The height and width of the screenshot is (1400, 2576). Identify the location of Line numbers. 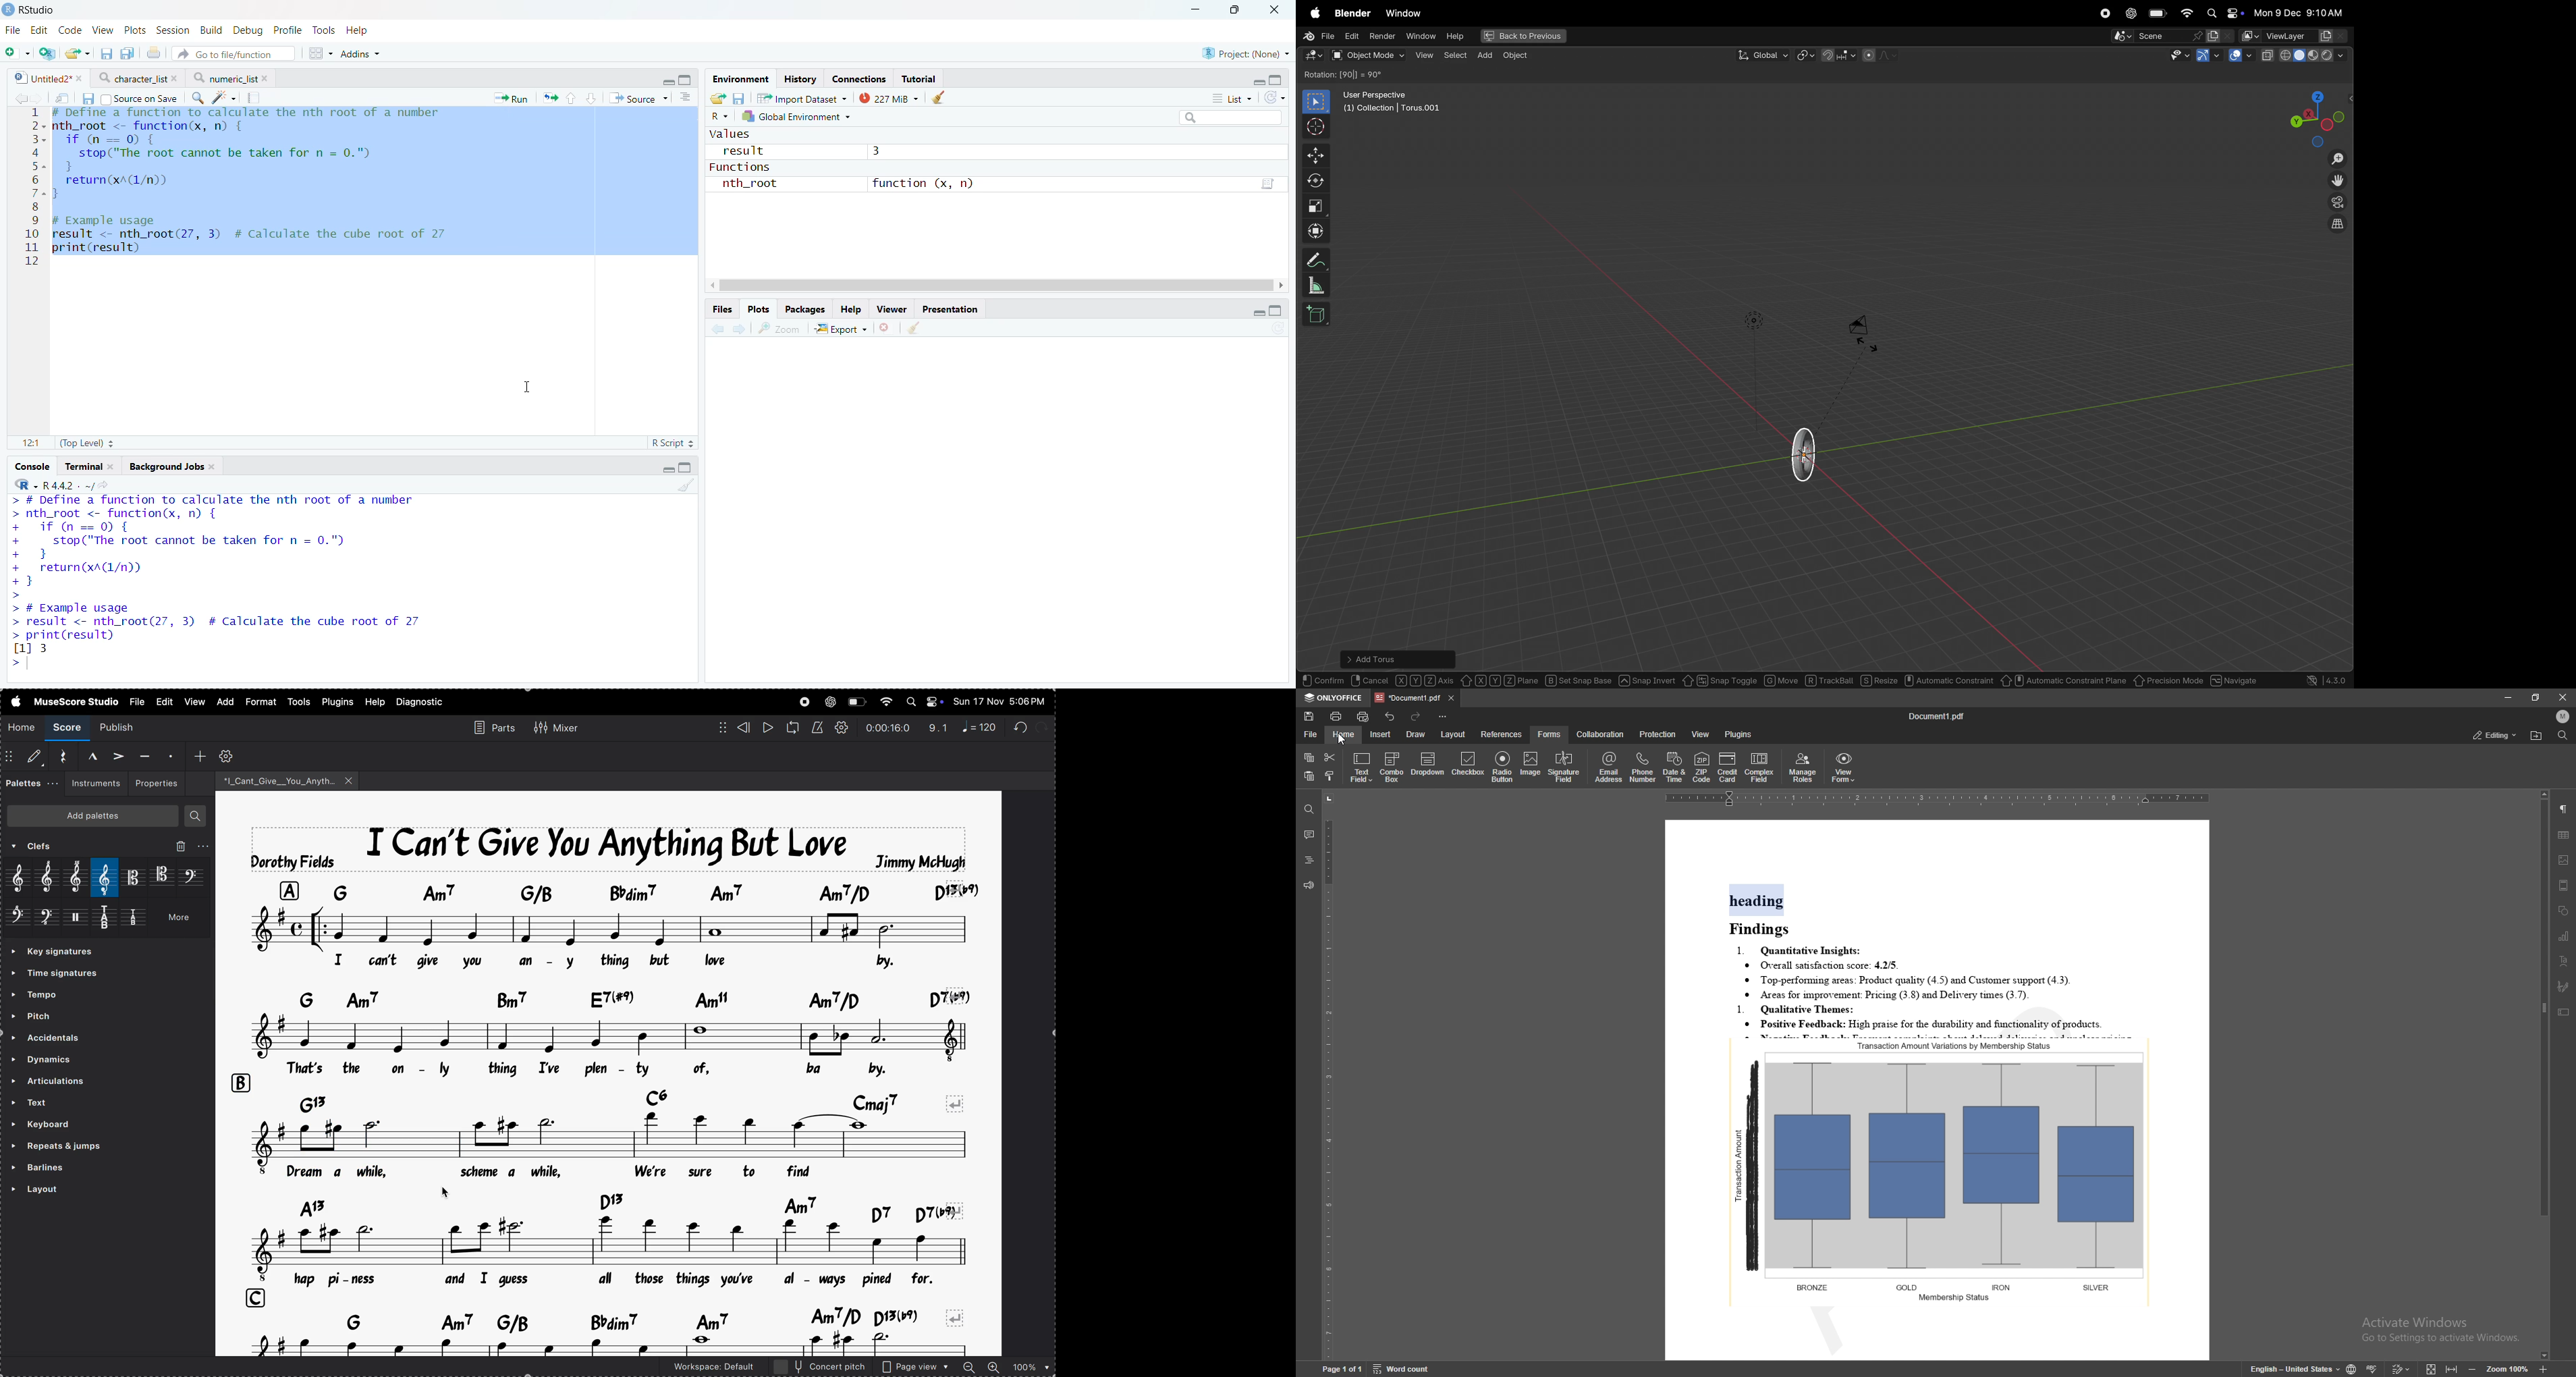
(35, 186).